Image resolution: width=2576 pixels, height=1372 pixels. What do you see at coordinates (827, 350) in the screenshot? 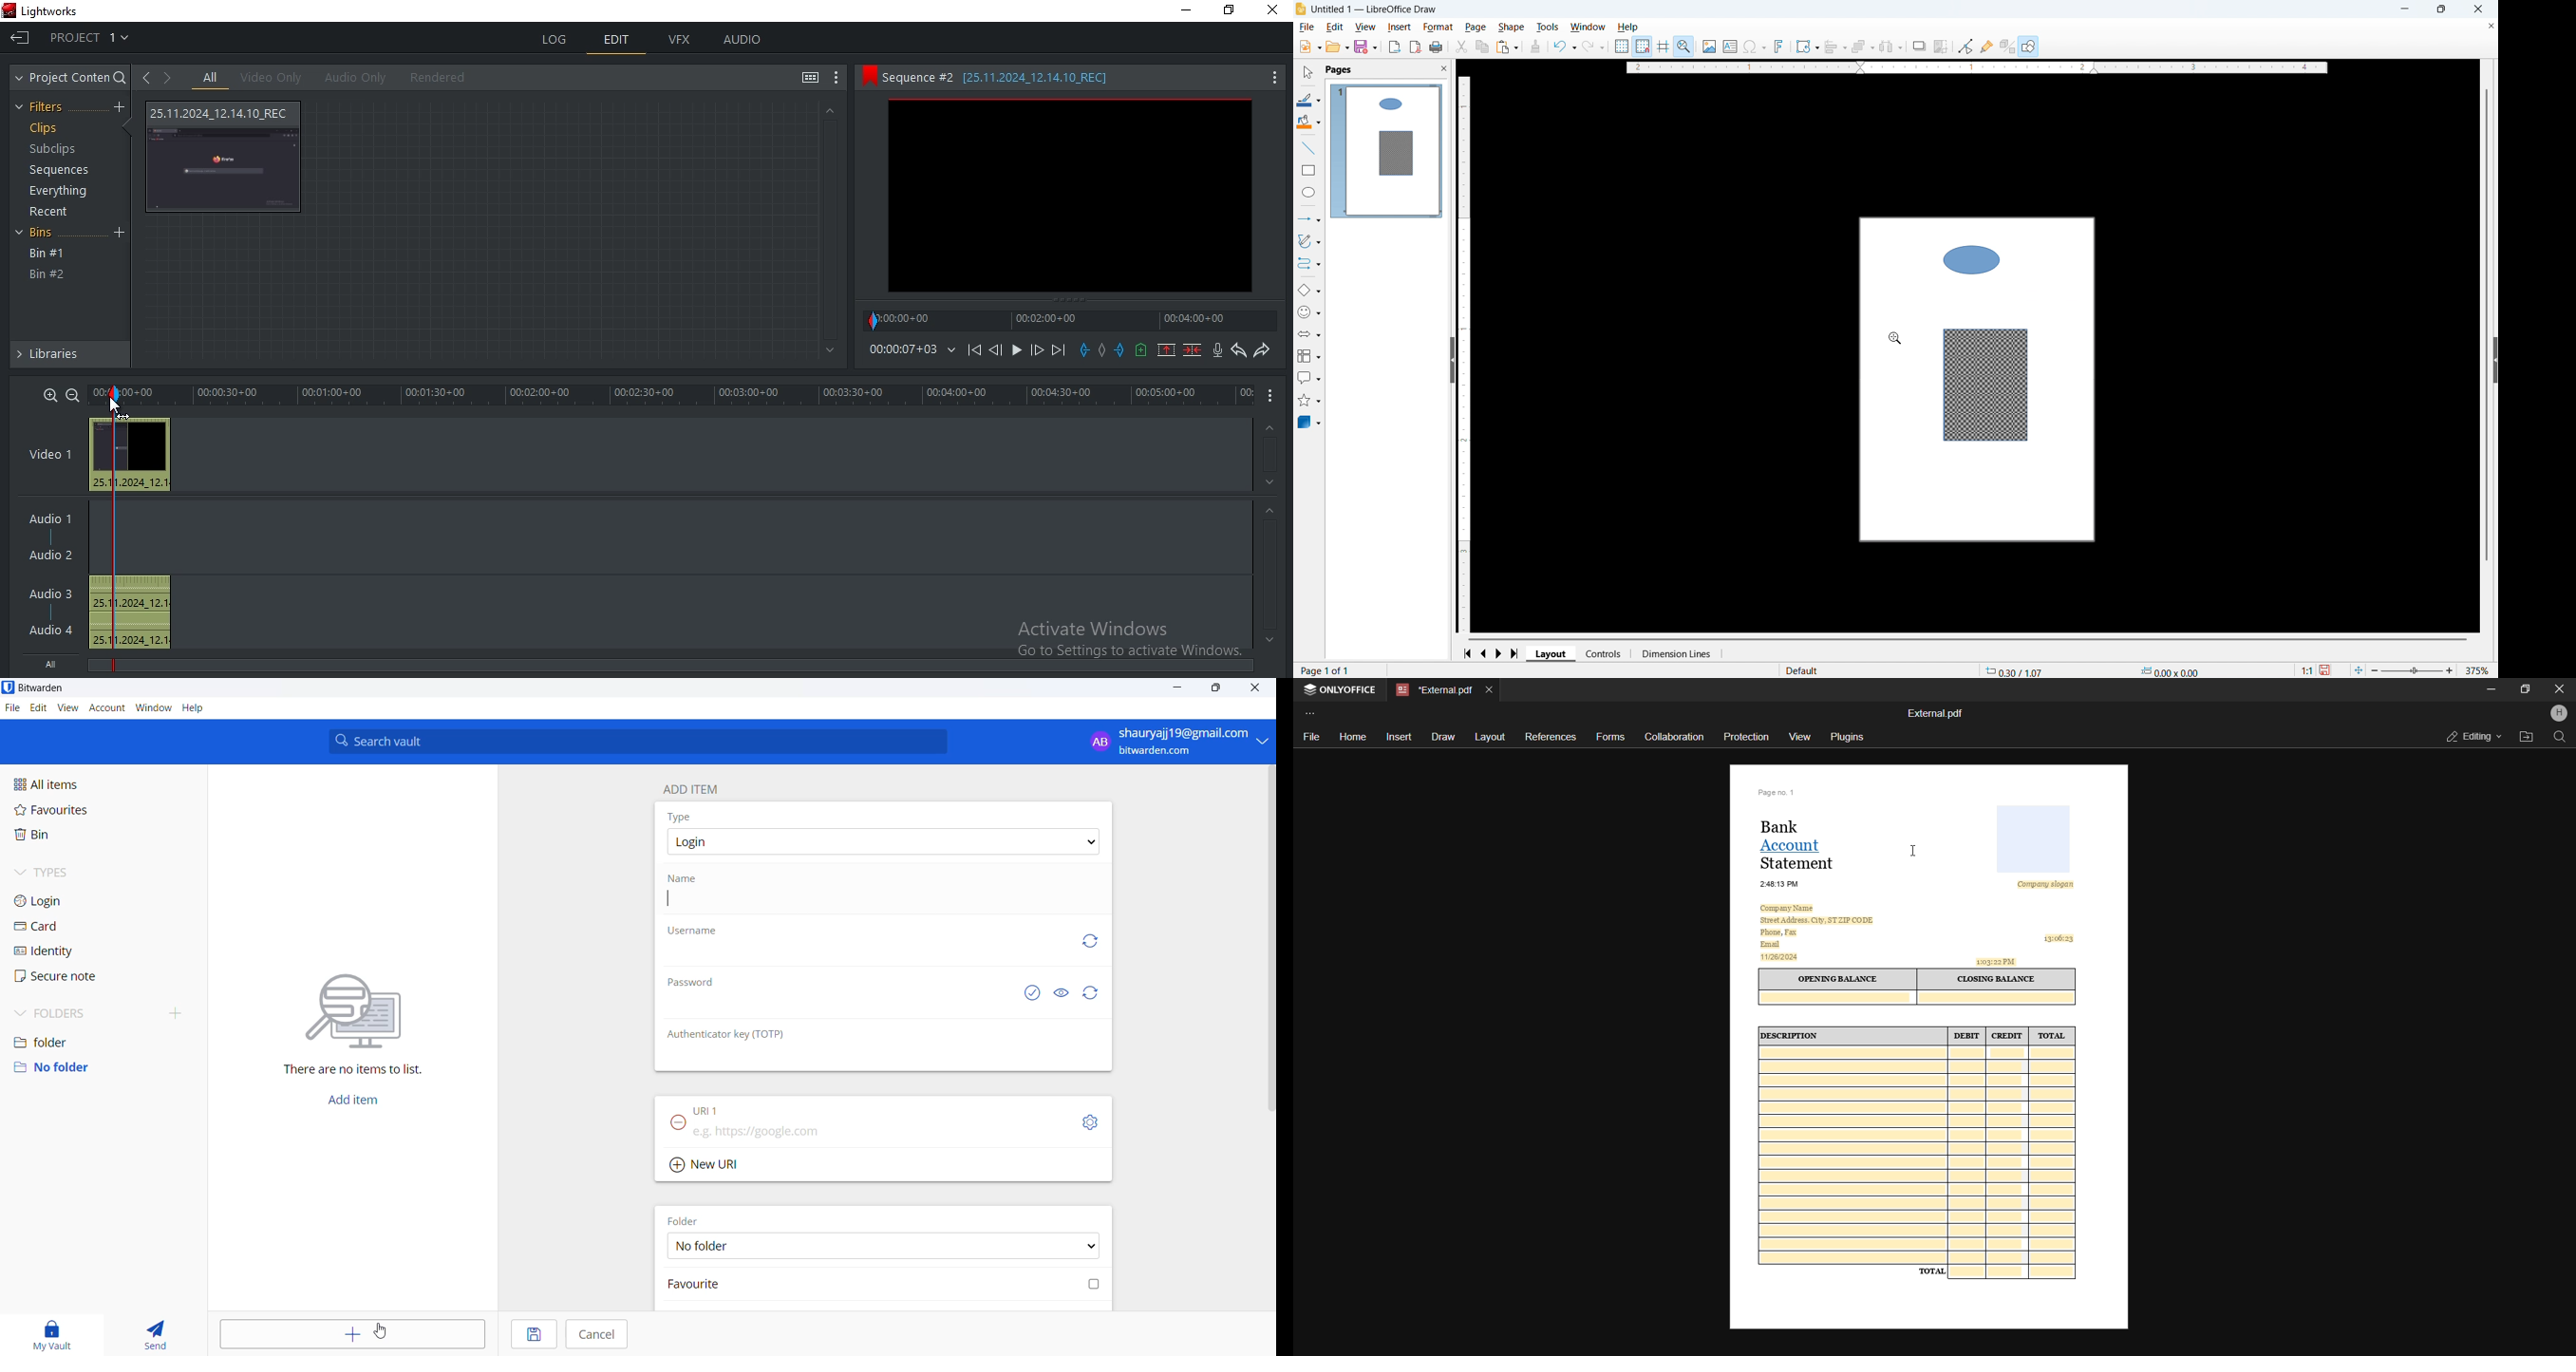
I see `Bottom` at bounding box center [827, 350].